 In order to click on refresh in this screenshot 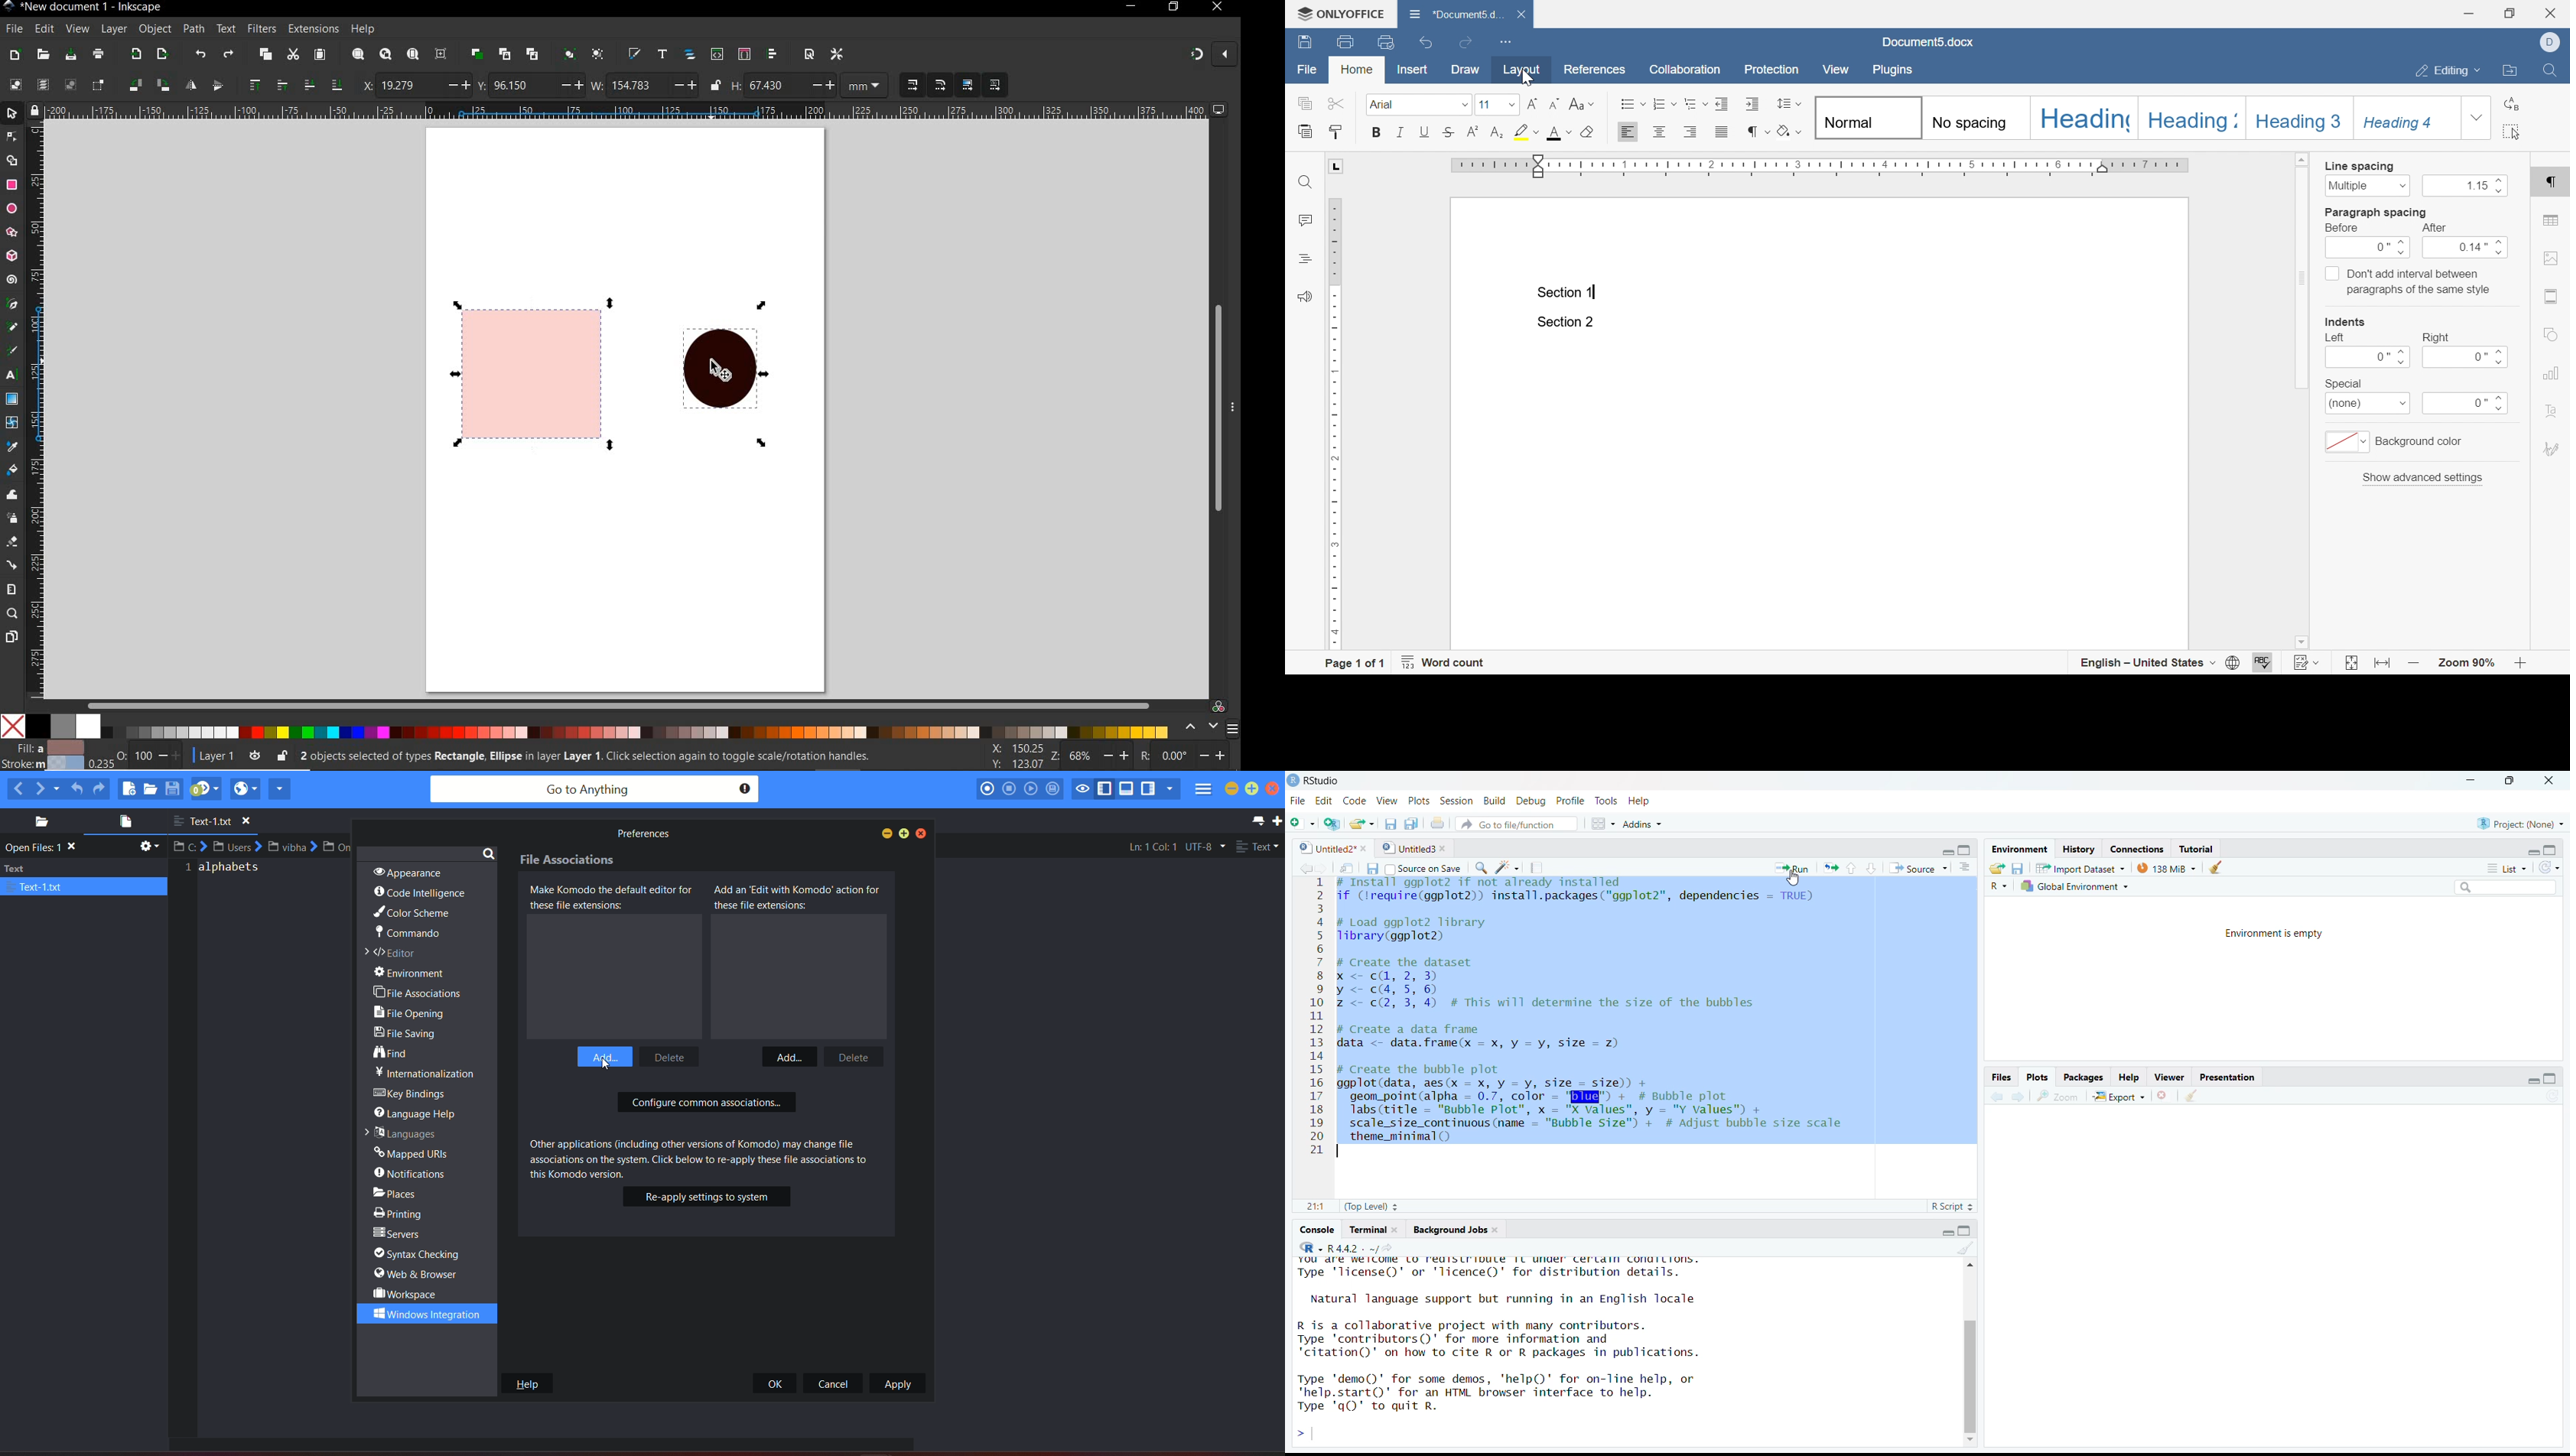, I will do `click(2553, 867)`.